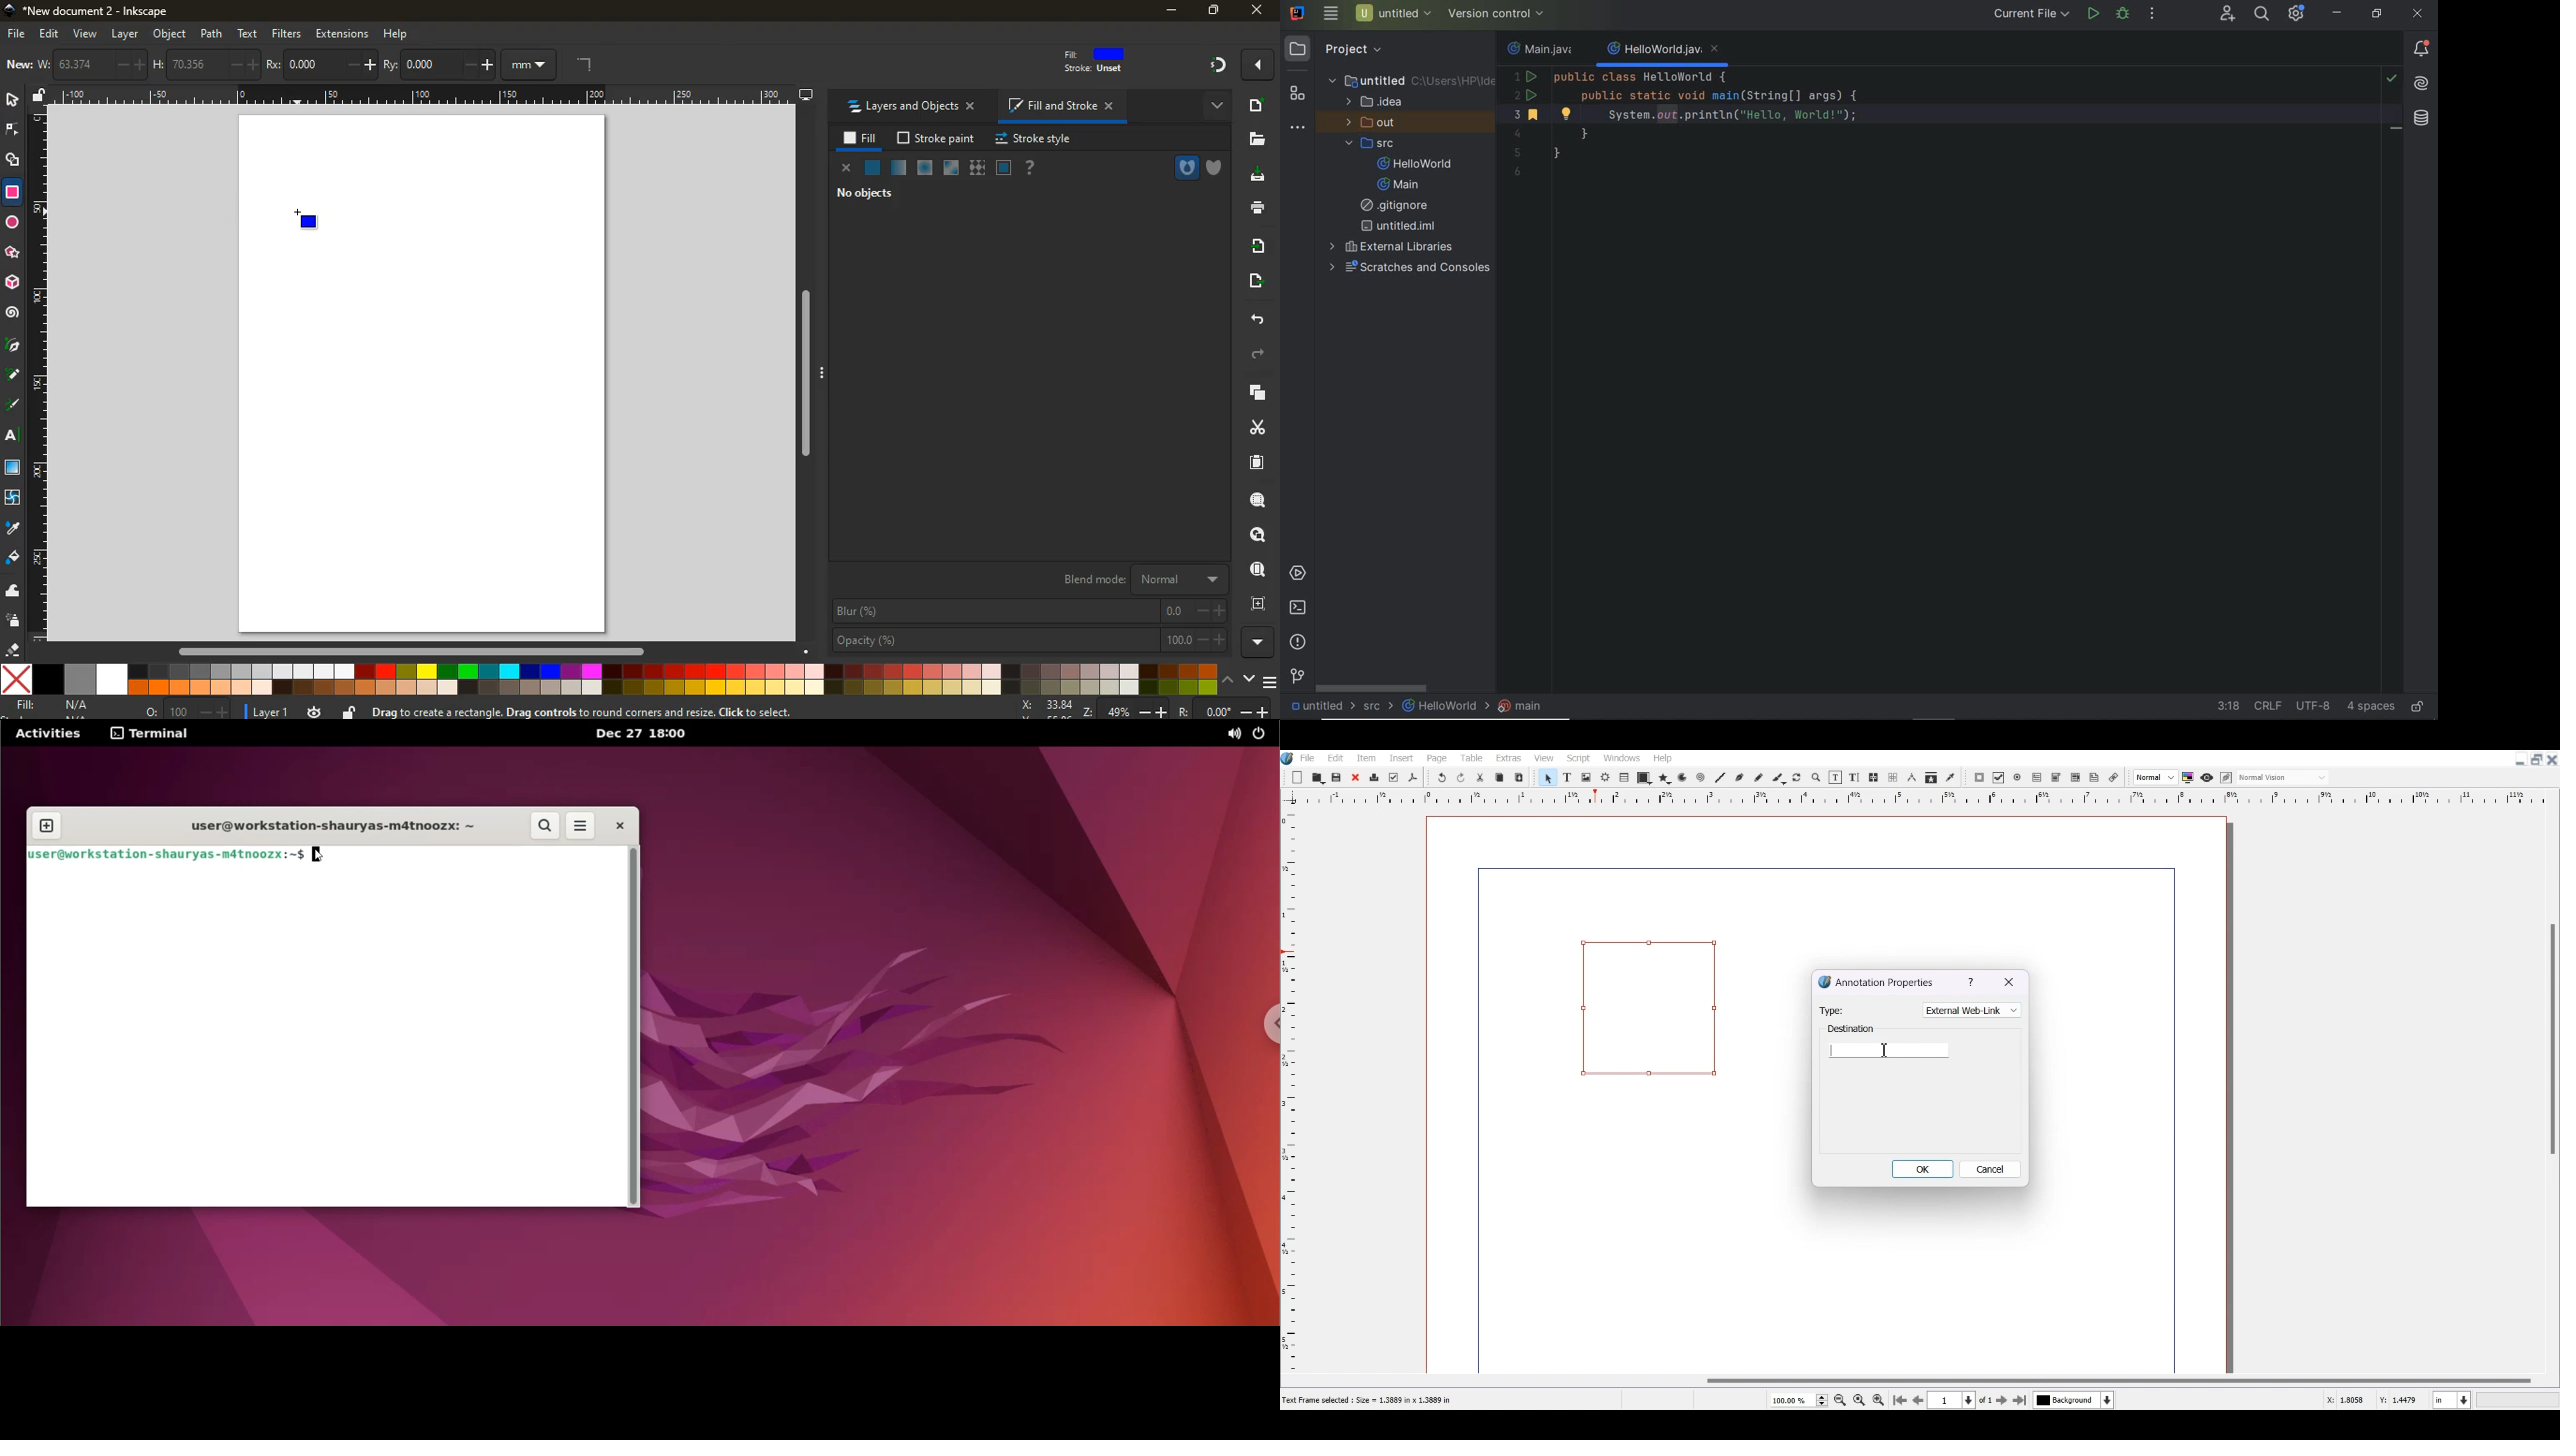 Image resolution: width=2576 pixels, height=1456 pixels. I want to click on Undo, so click(1441, 778).